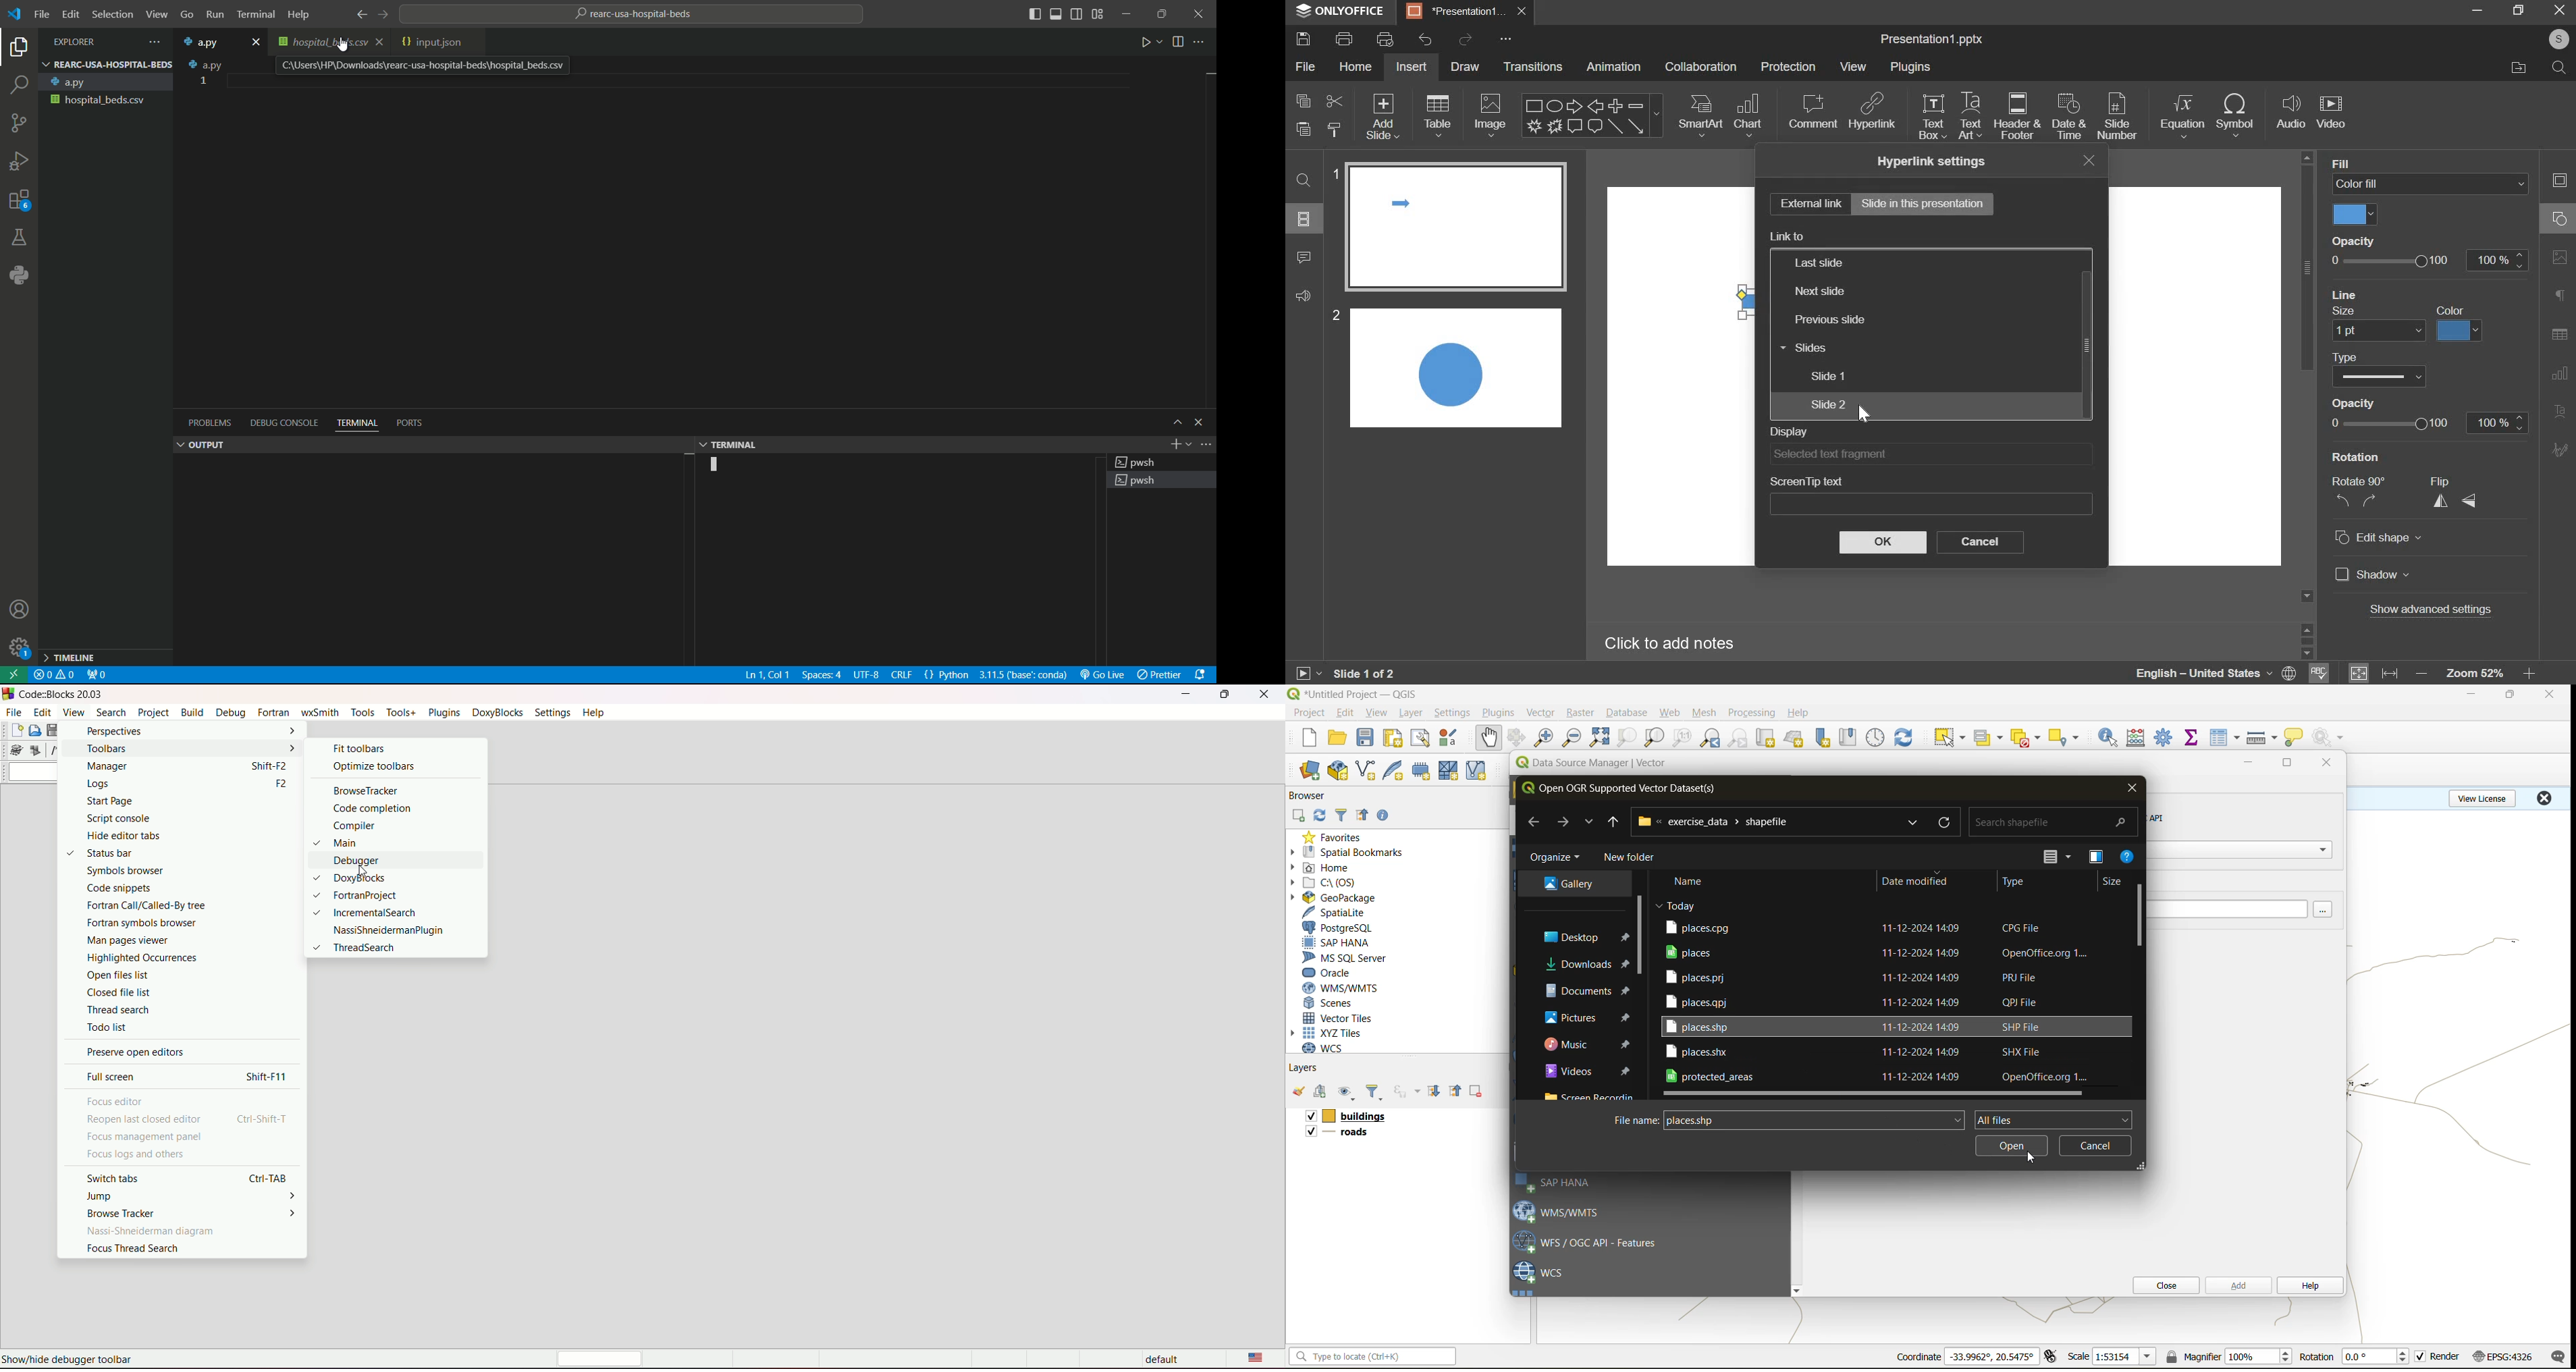  What do you see at coordinates (443, 713) in the screenshot?
I see `plugins` at bounding box center [443, 713].